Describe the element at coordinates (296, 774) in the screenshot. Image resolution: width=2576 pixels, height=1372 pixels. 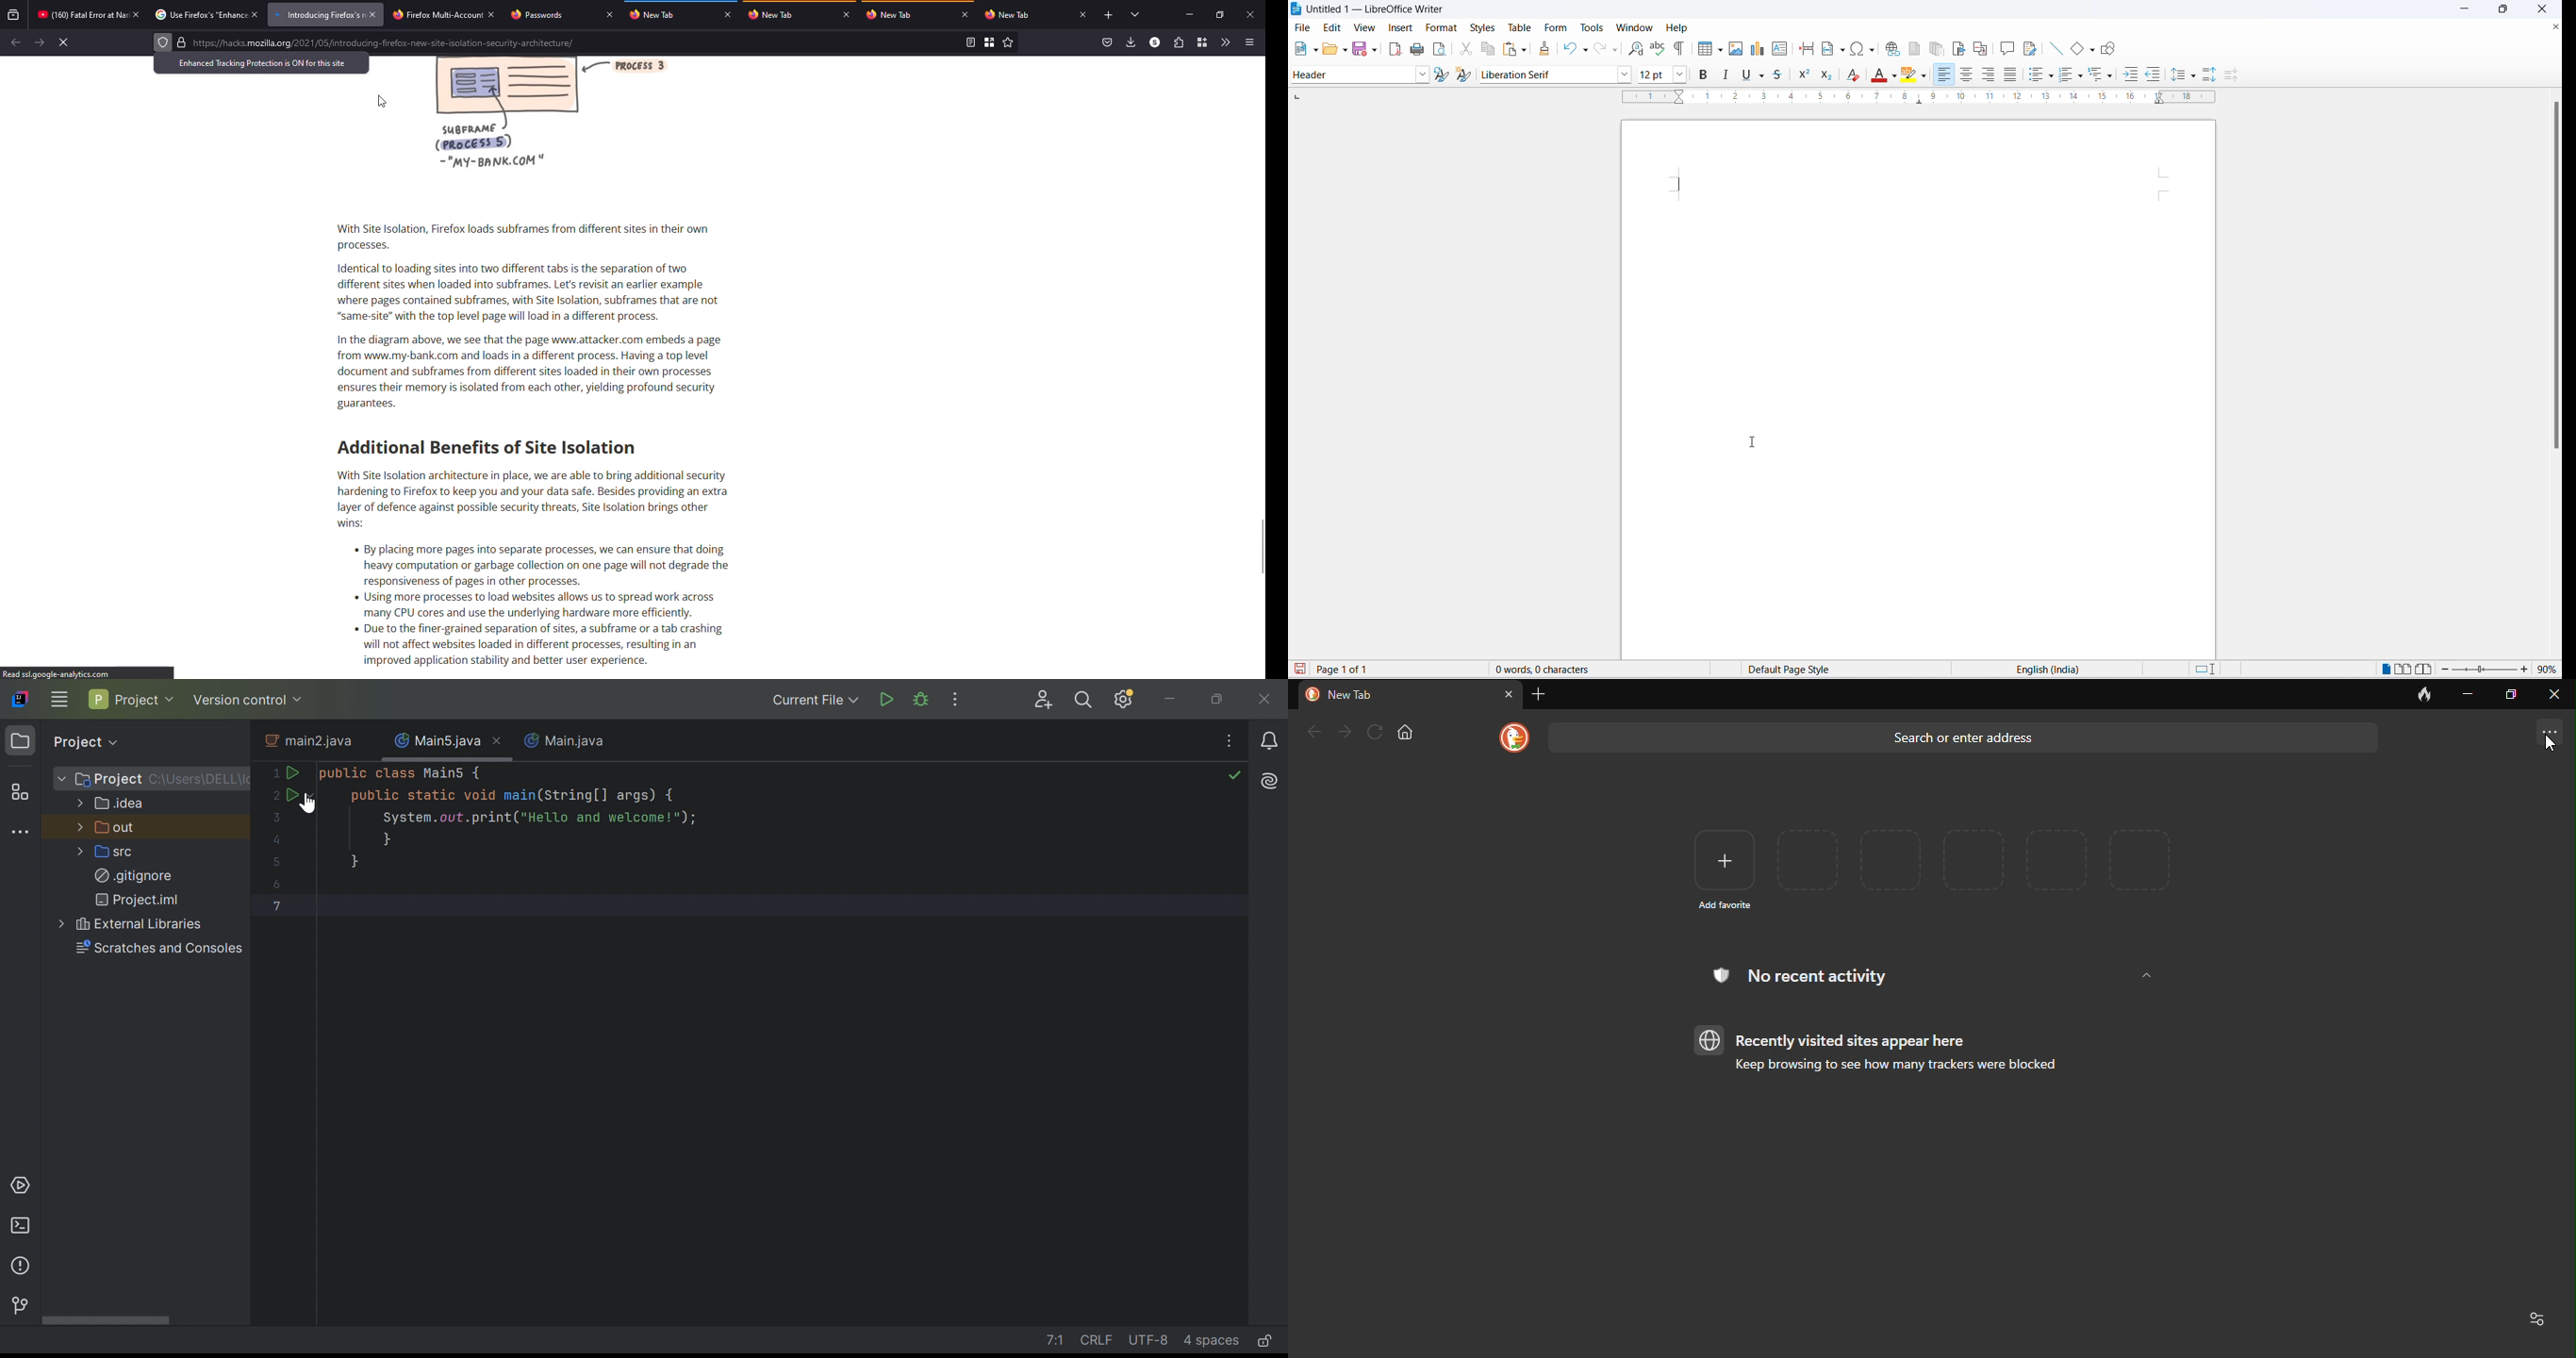
I see `Run` at that location.